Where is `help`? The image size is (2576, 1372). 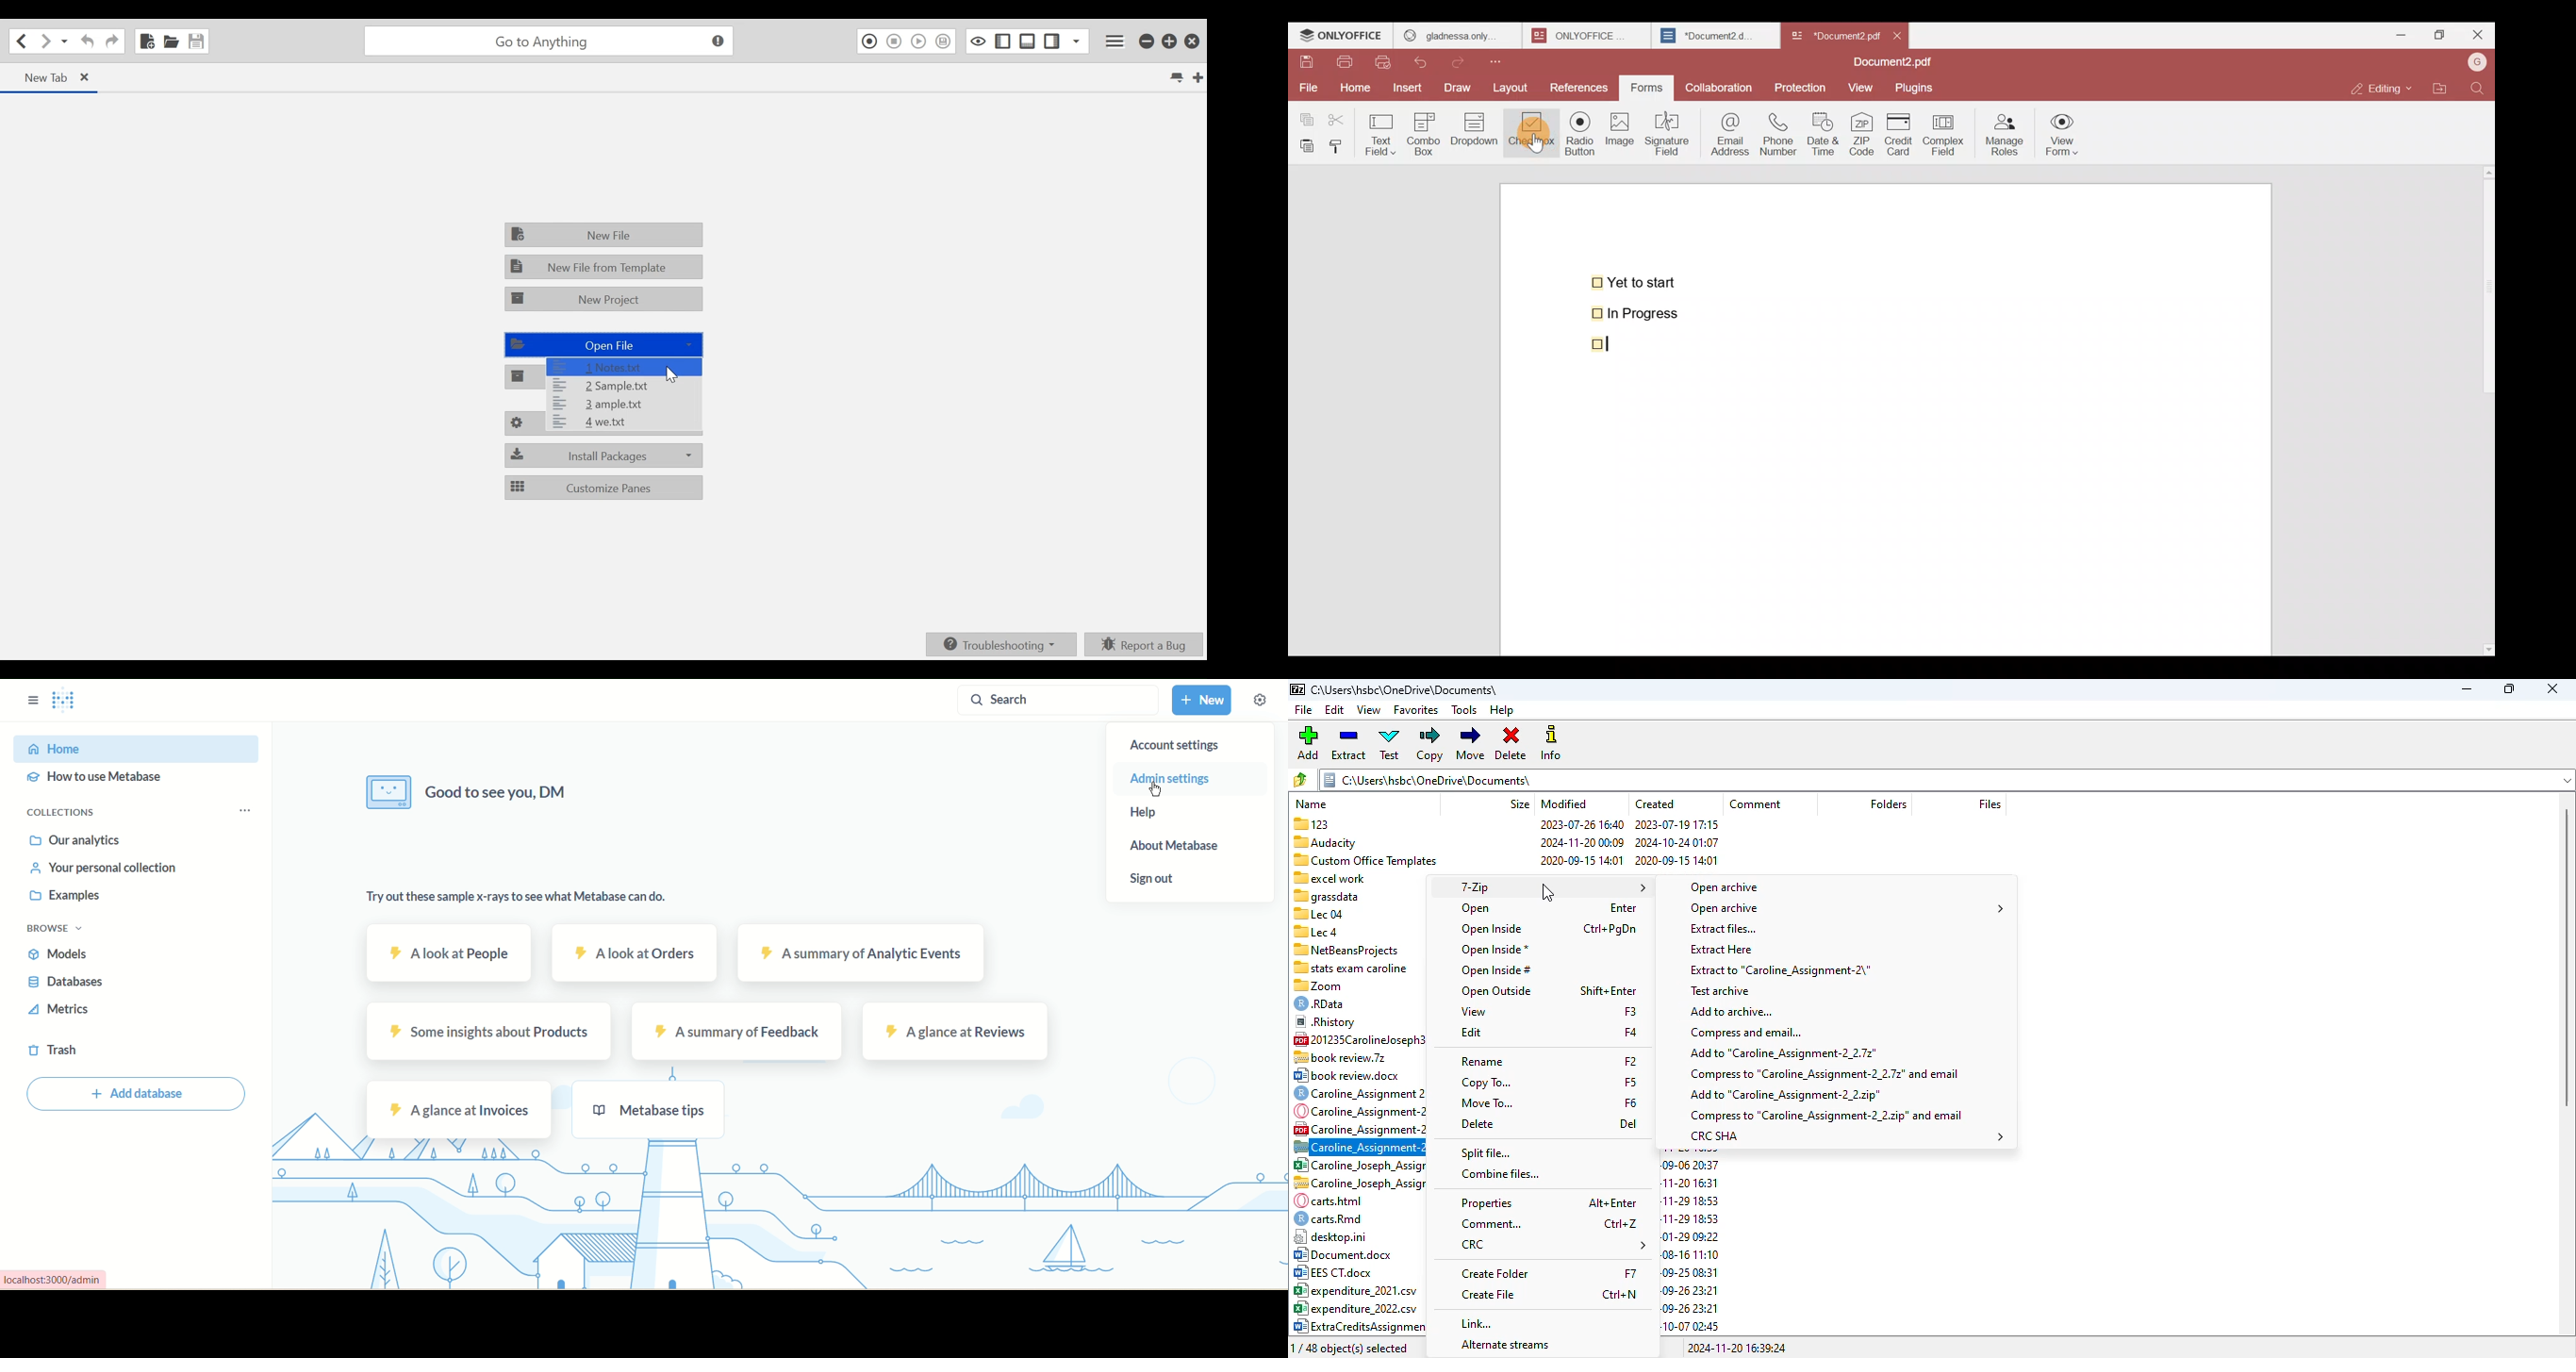 help is located at coordinates (1140, 815).